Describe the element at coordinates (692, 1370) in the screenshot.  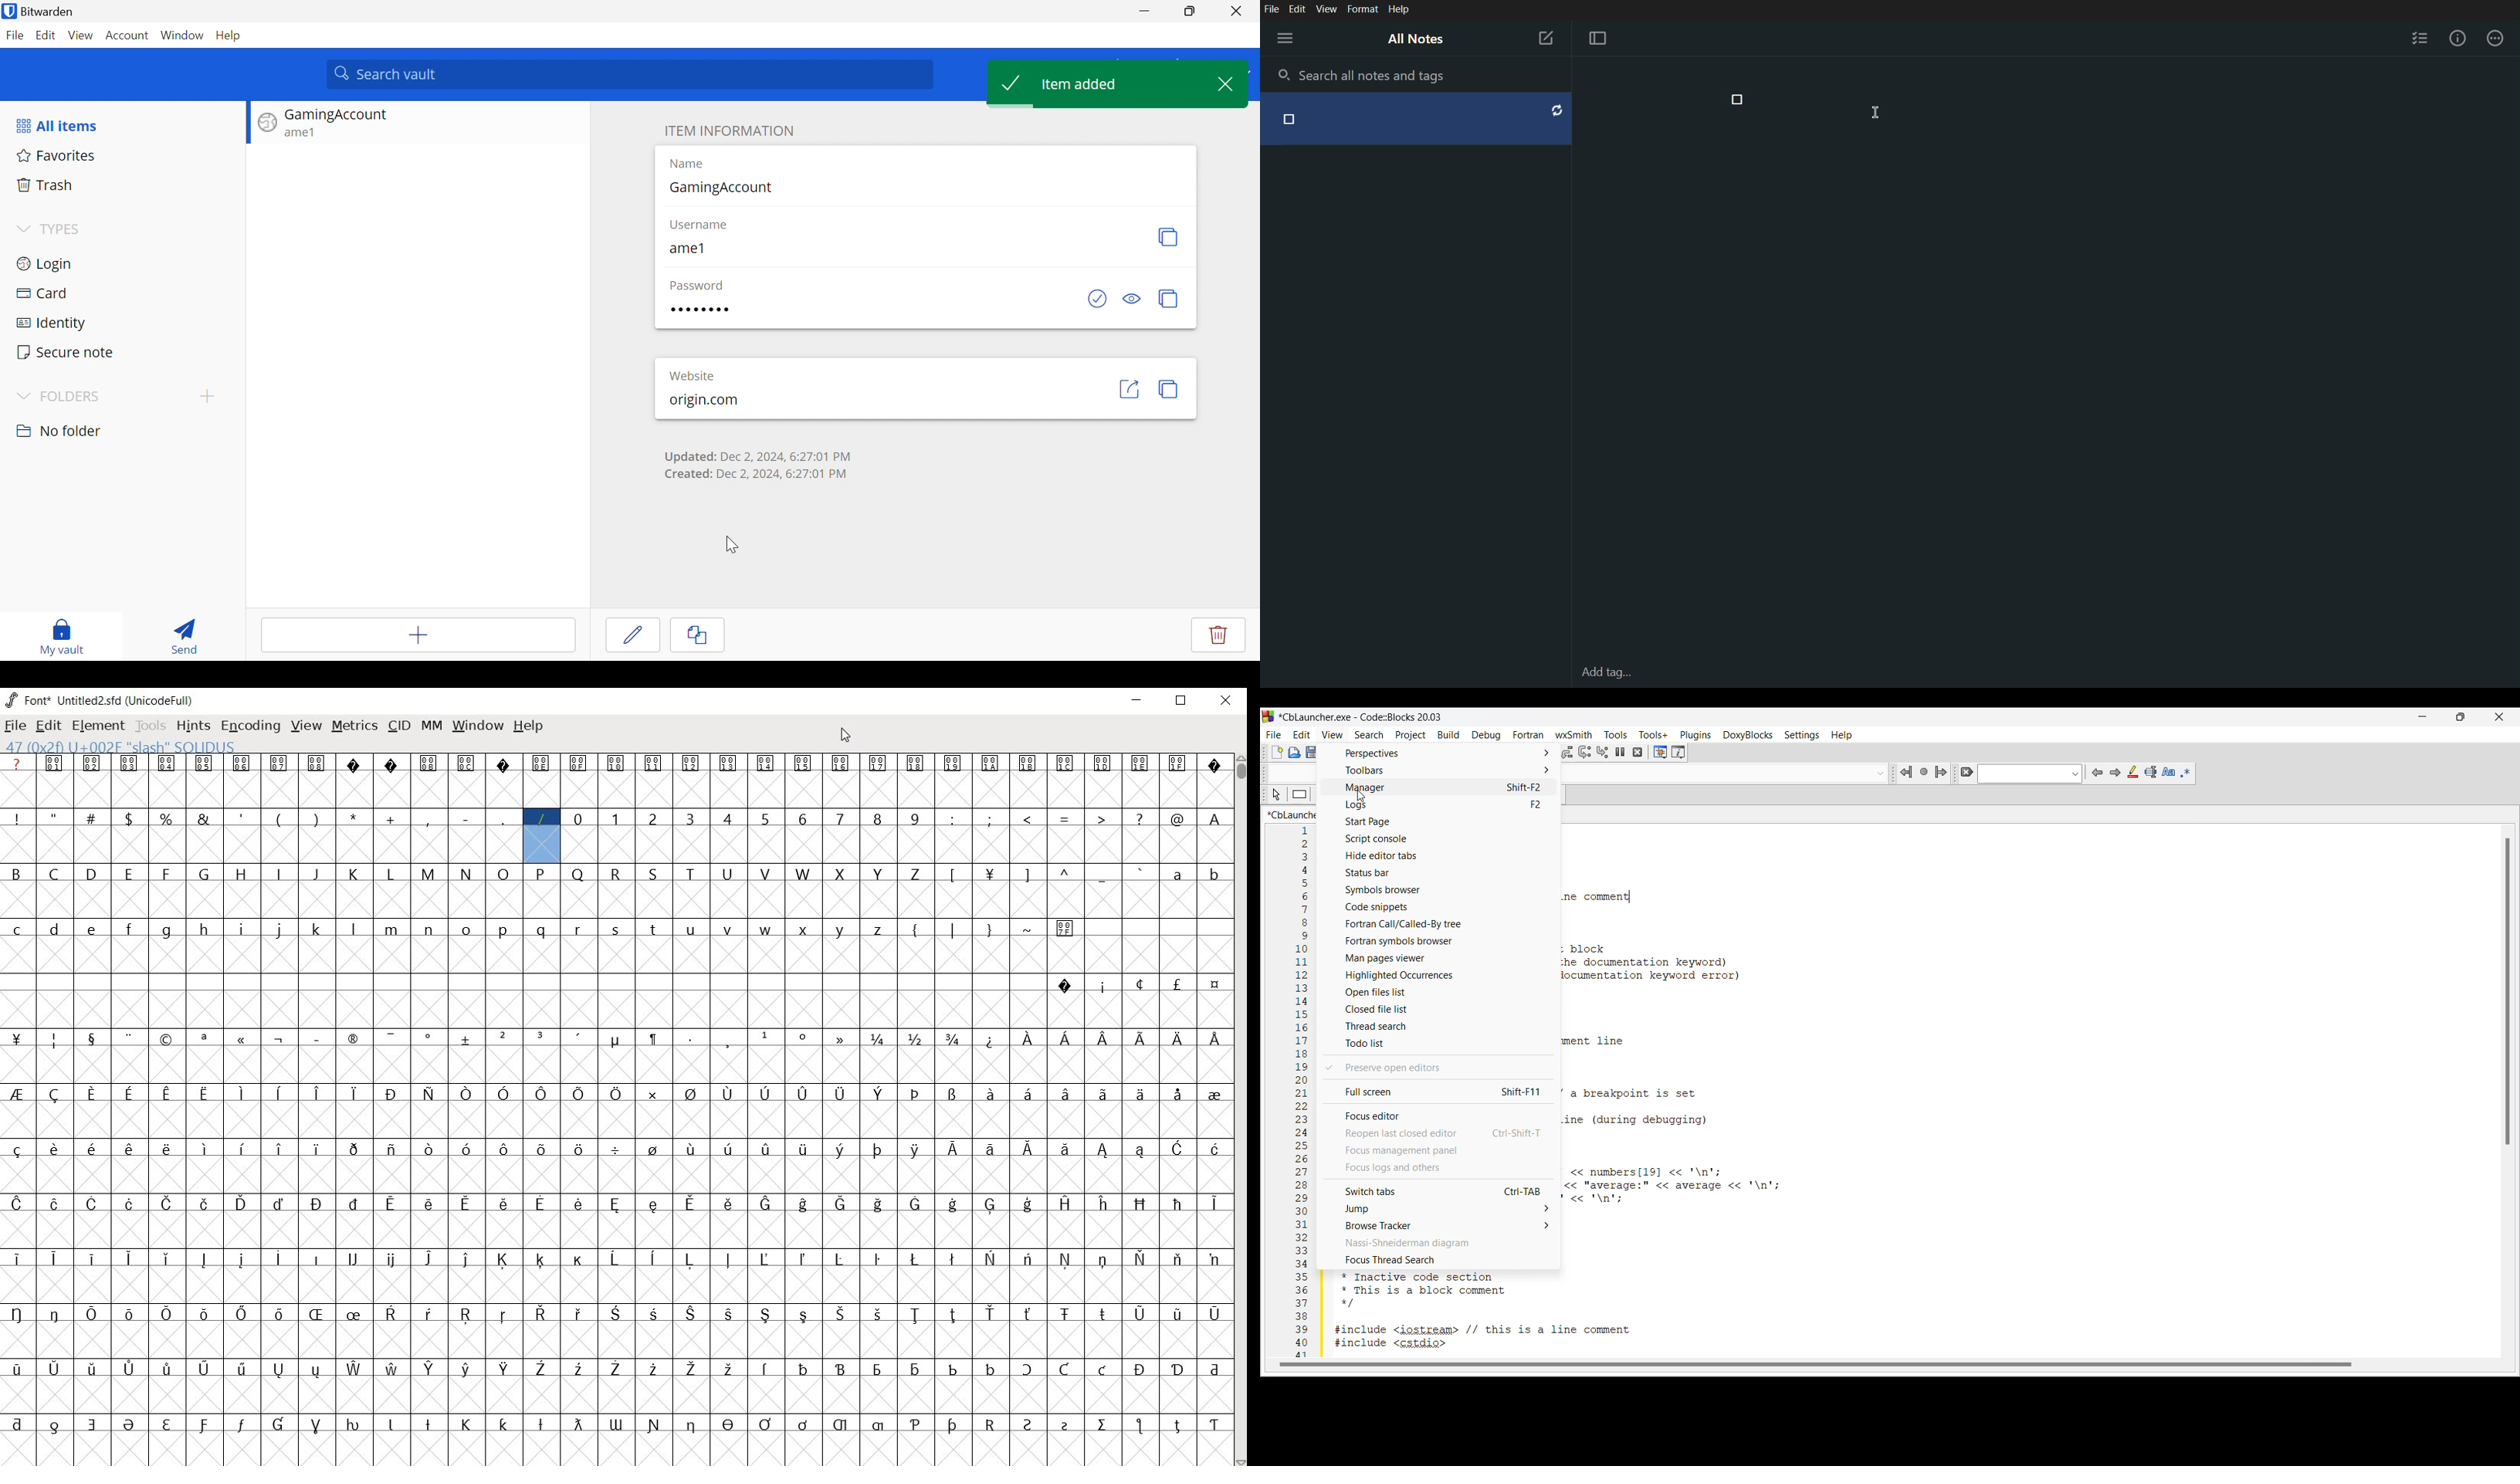
I see `glyph` at that location.